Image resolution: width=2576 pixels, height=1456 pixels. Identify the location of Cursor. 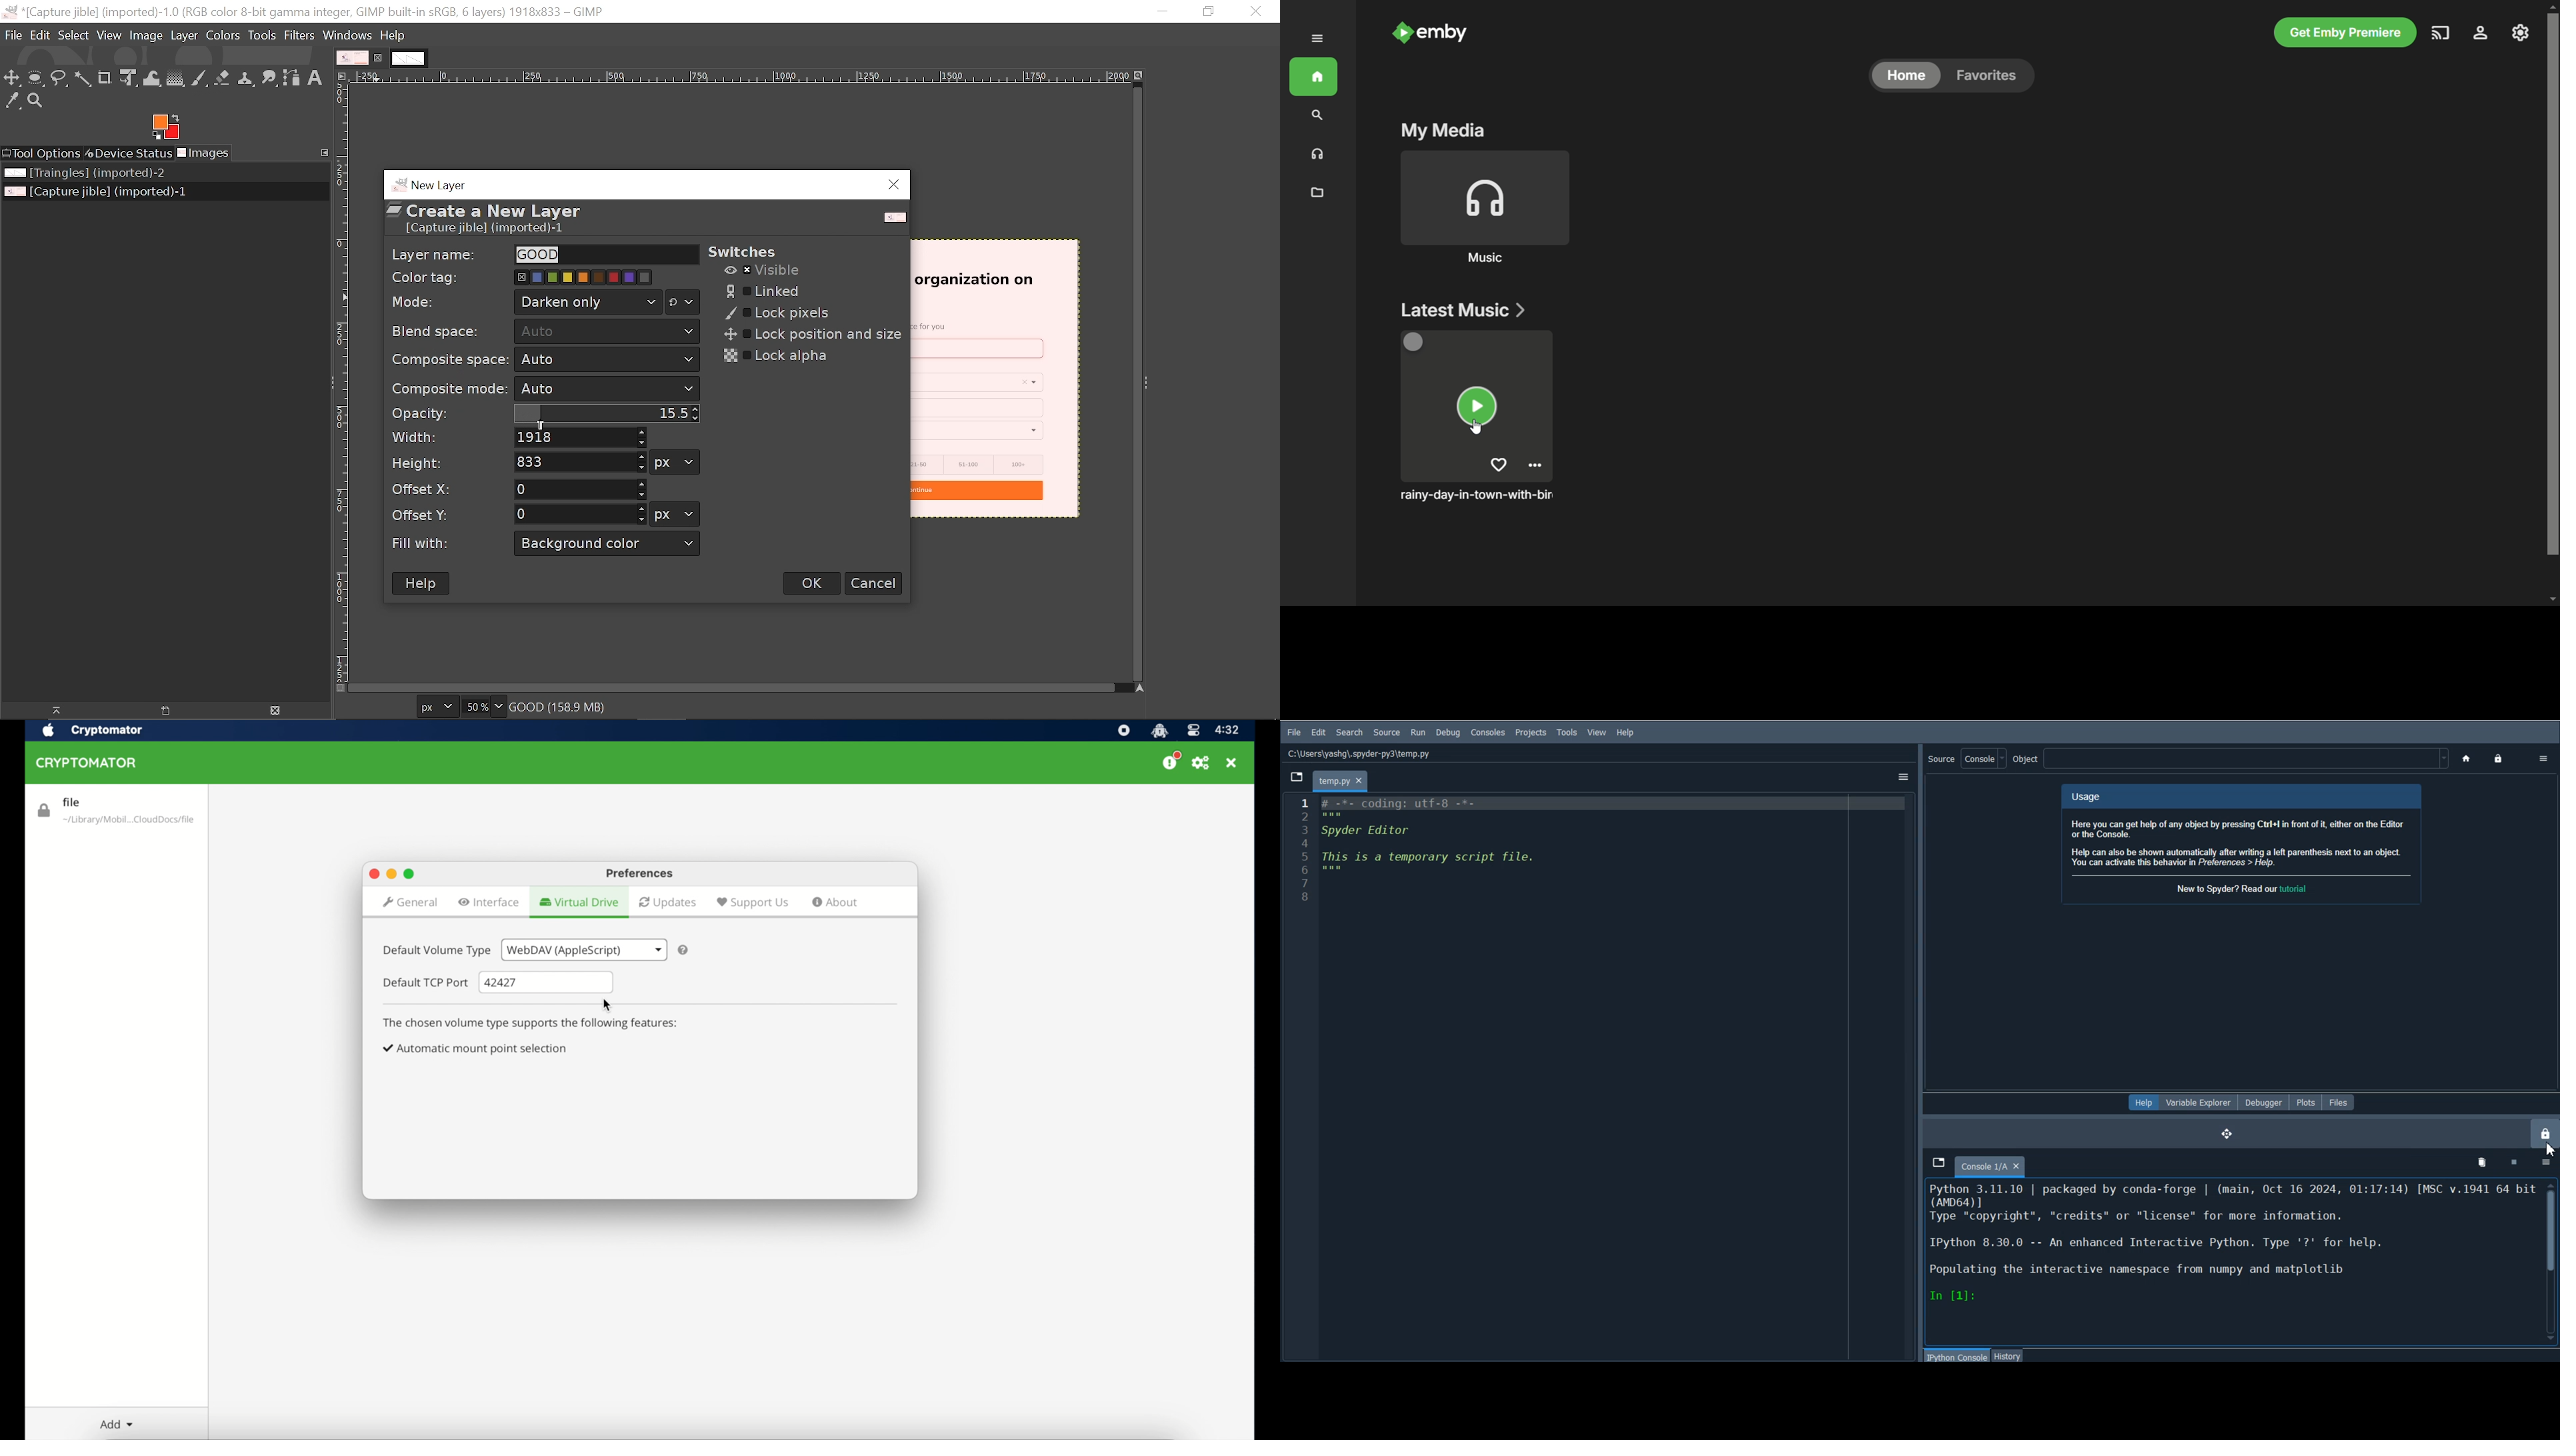
(2551, 1149).